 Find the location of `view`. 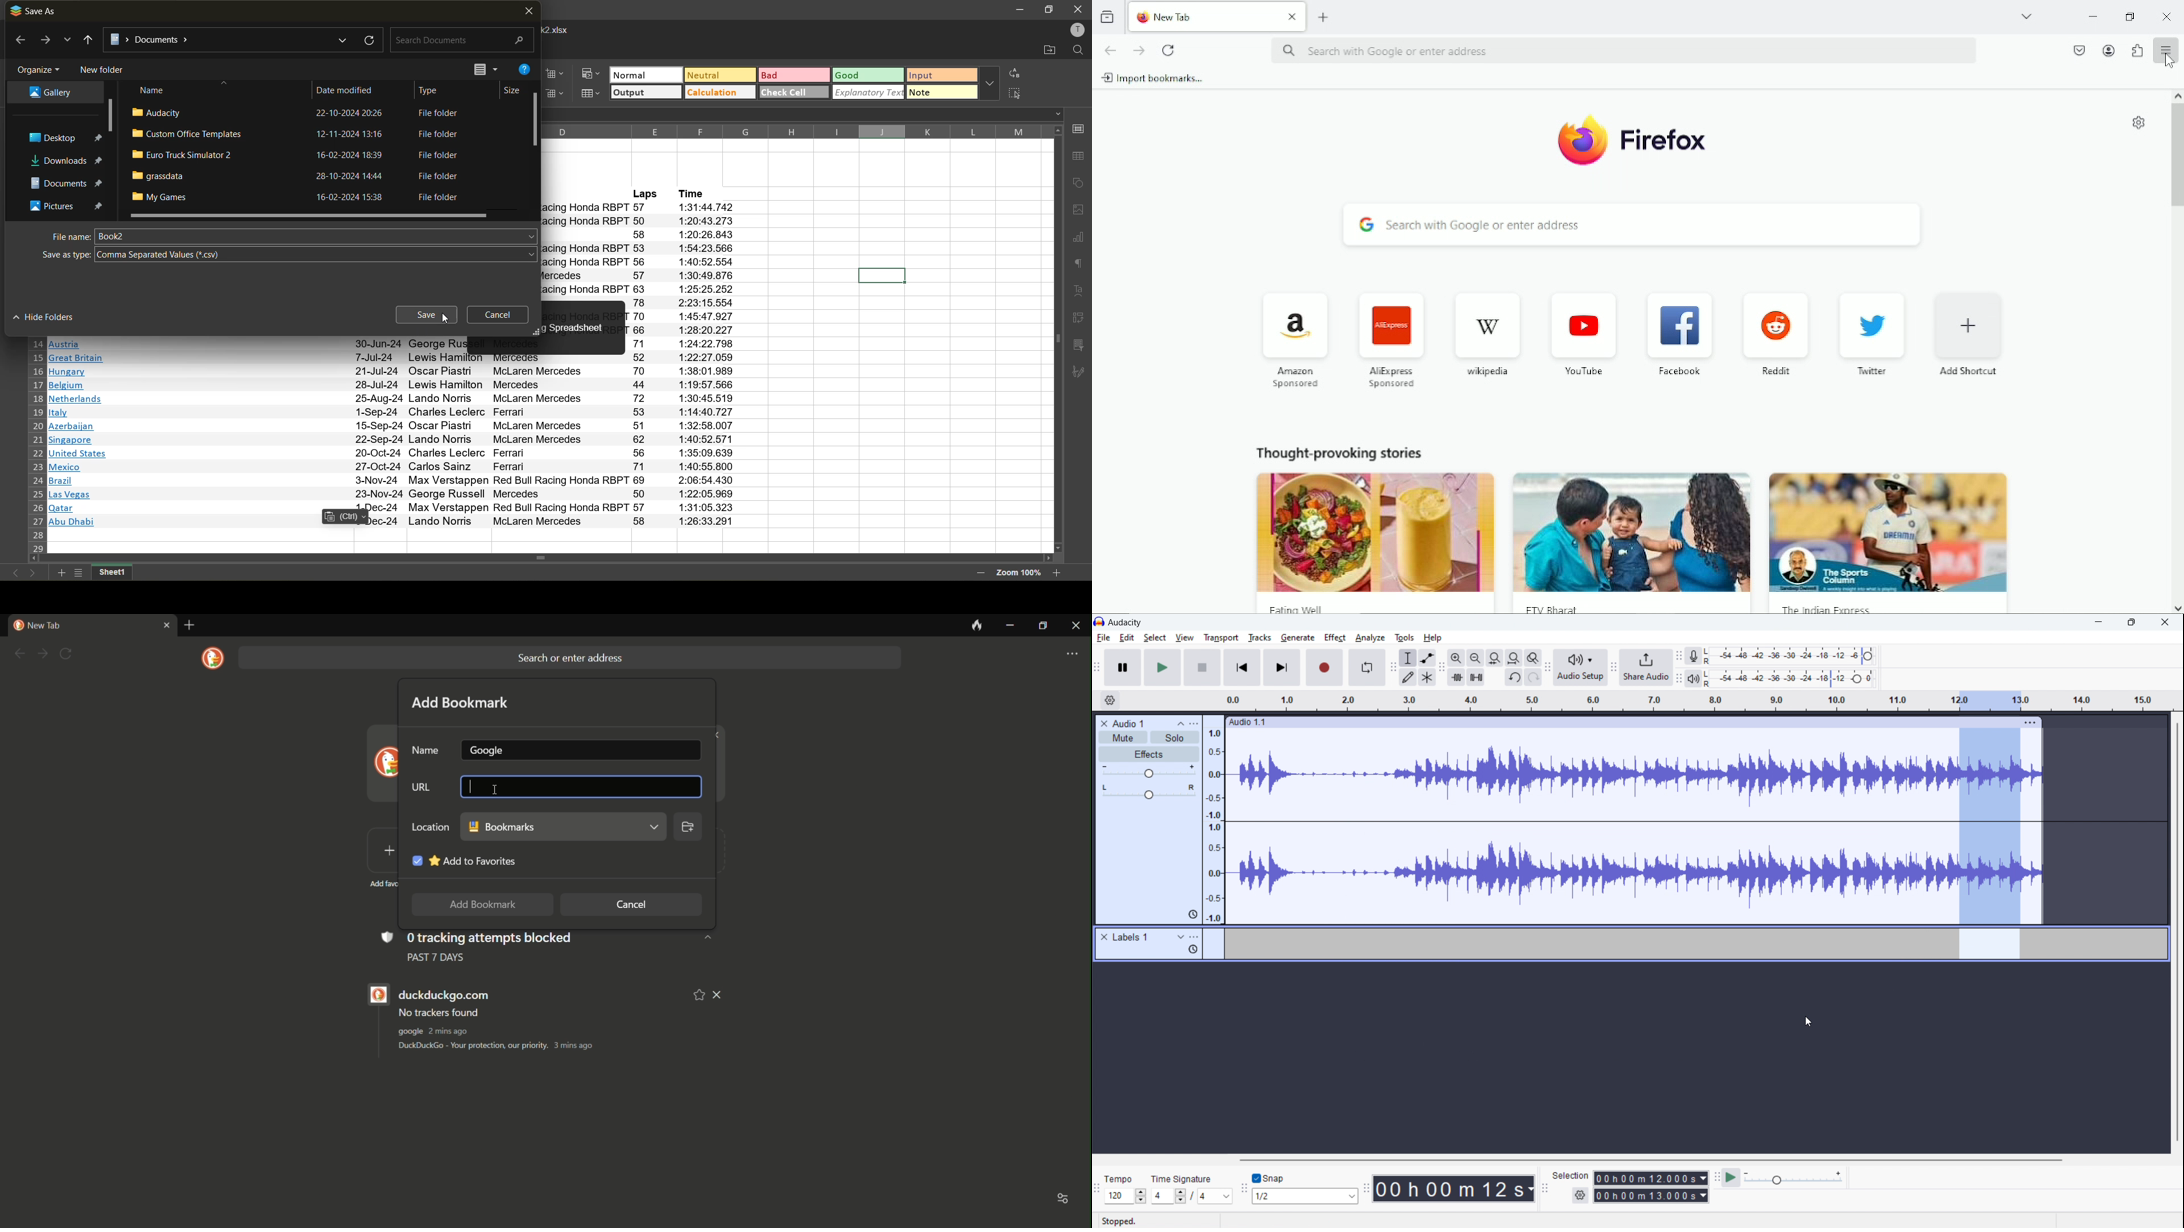

view is located at coordinates (483, 69).